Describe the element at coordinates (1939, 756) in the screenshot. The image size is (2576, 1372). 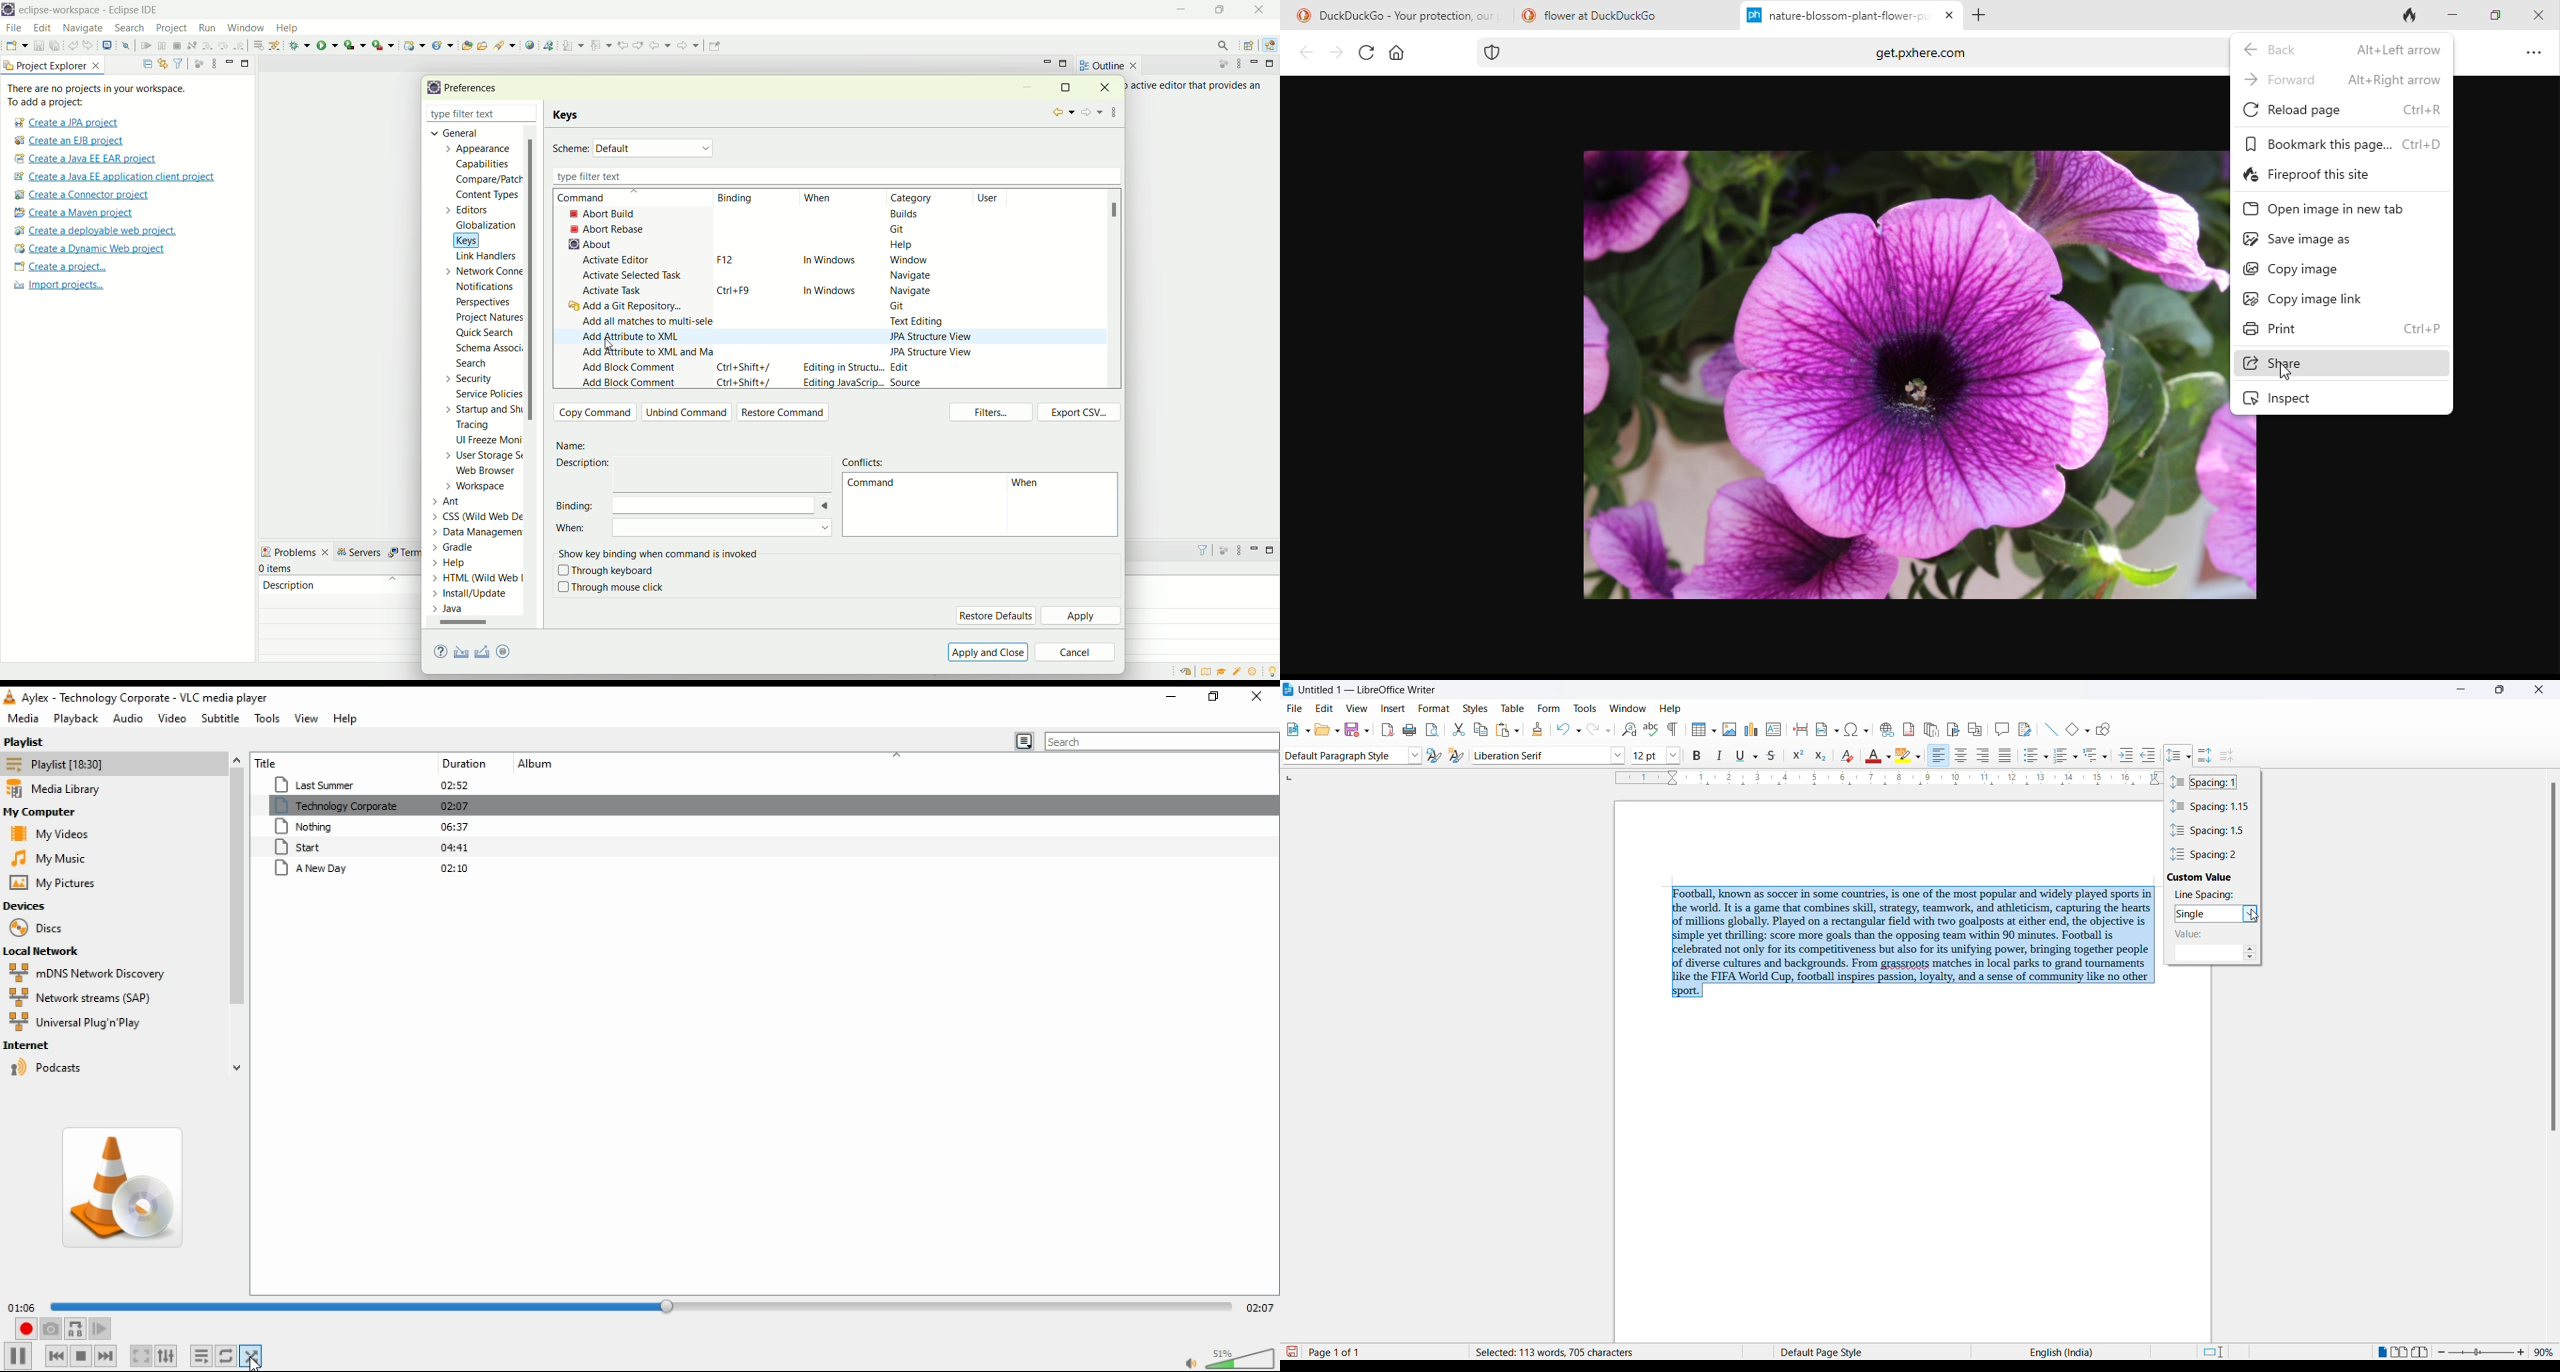
I see `text align right` at that location.